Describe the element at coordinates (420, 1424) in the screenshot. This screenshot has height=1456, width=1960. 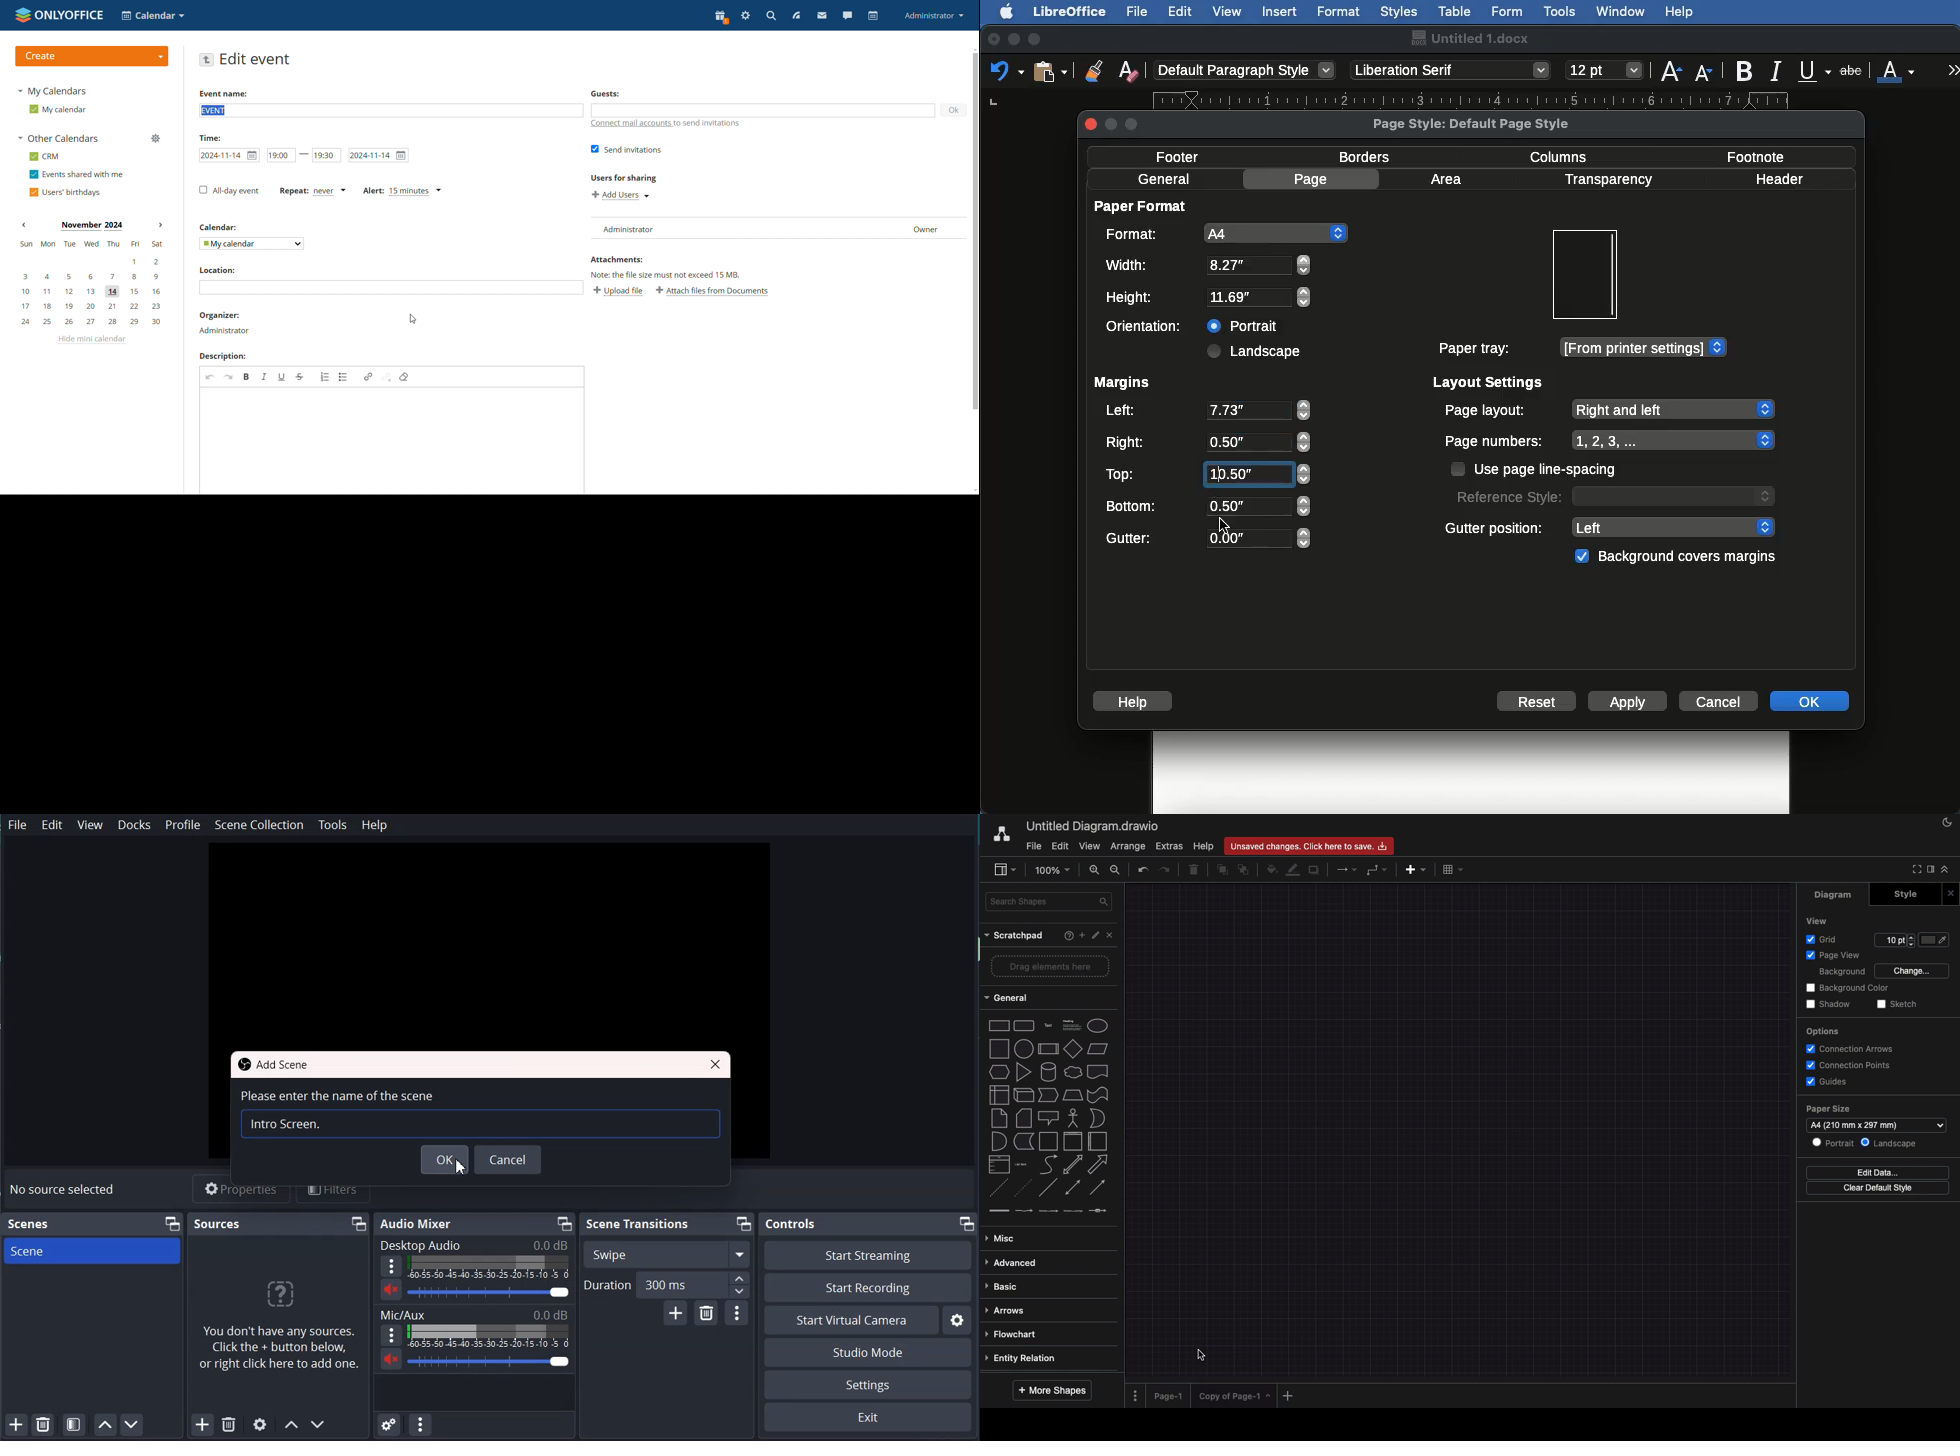
I see `Audio mixer menu` at that location.